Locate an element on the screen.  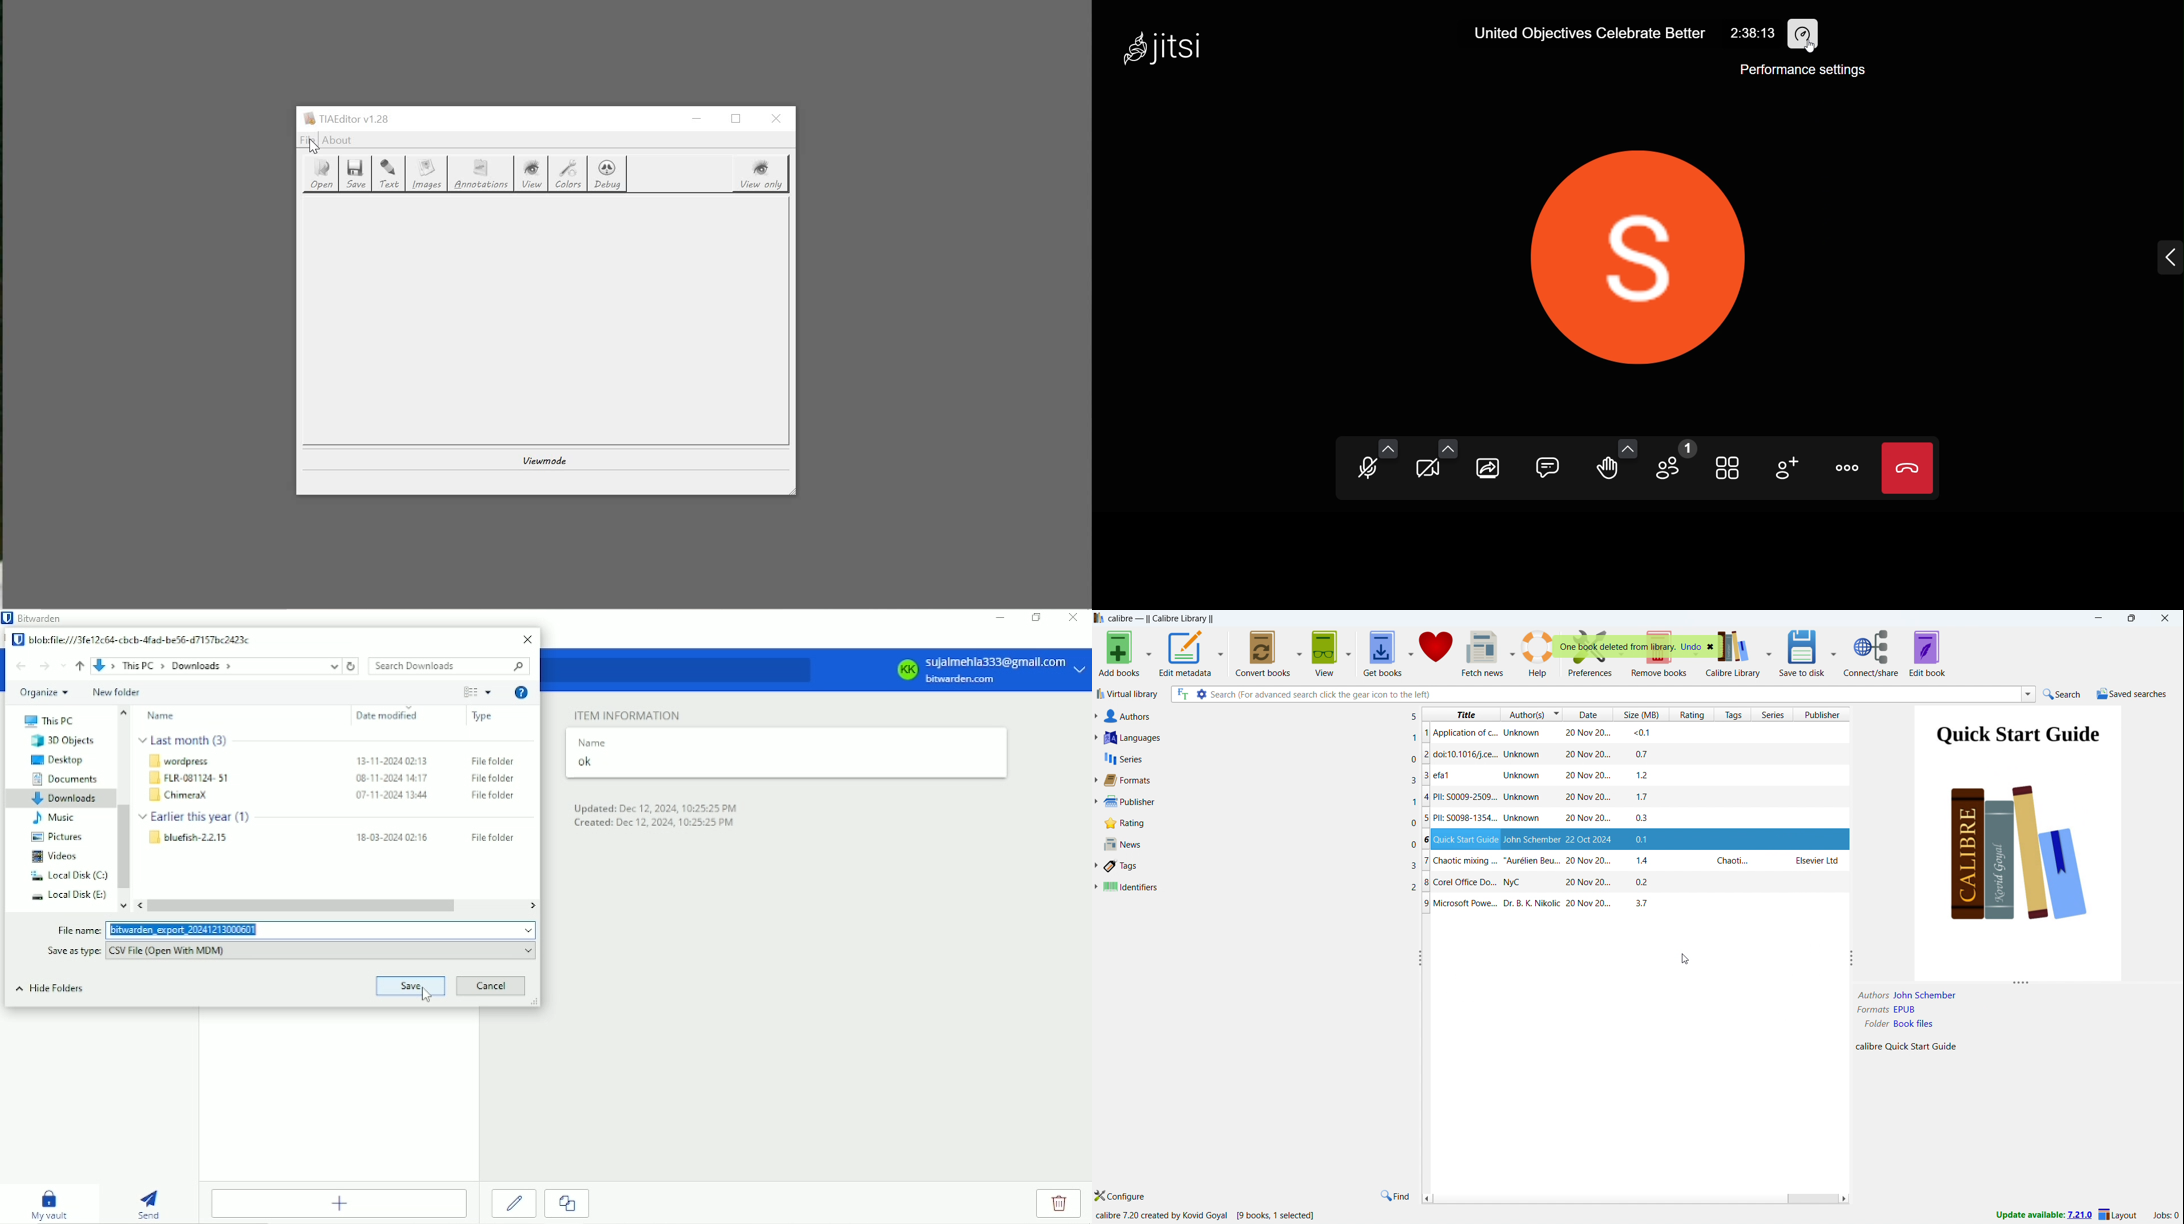
save to disk options is located at coordinates (1834, 652).